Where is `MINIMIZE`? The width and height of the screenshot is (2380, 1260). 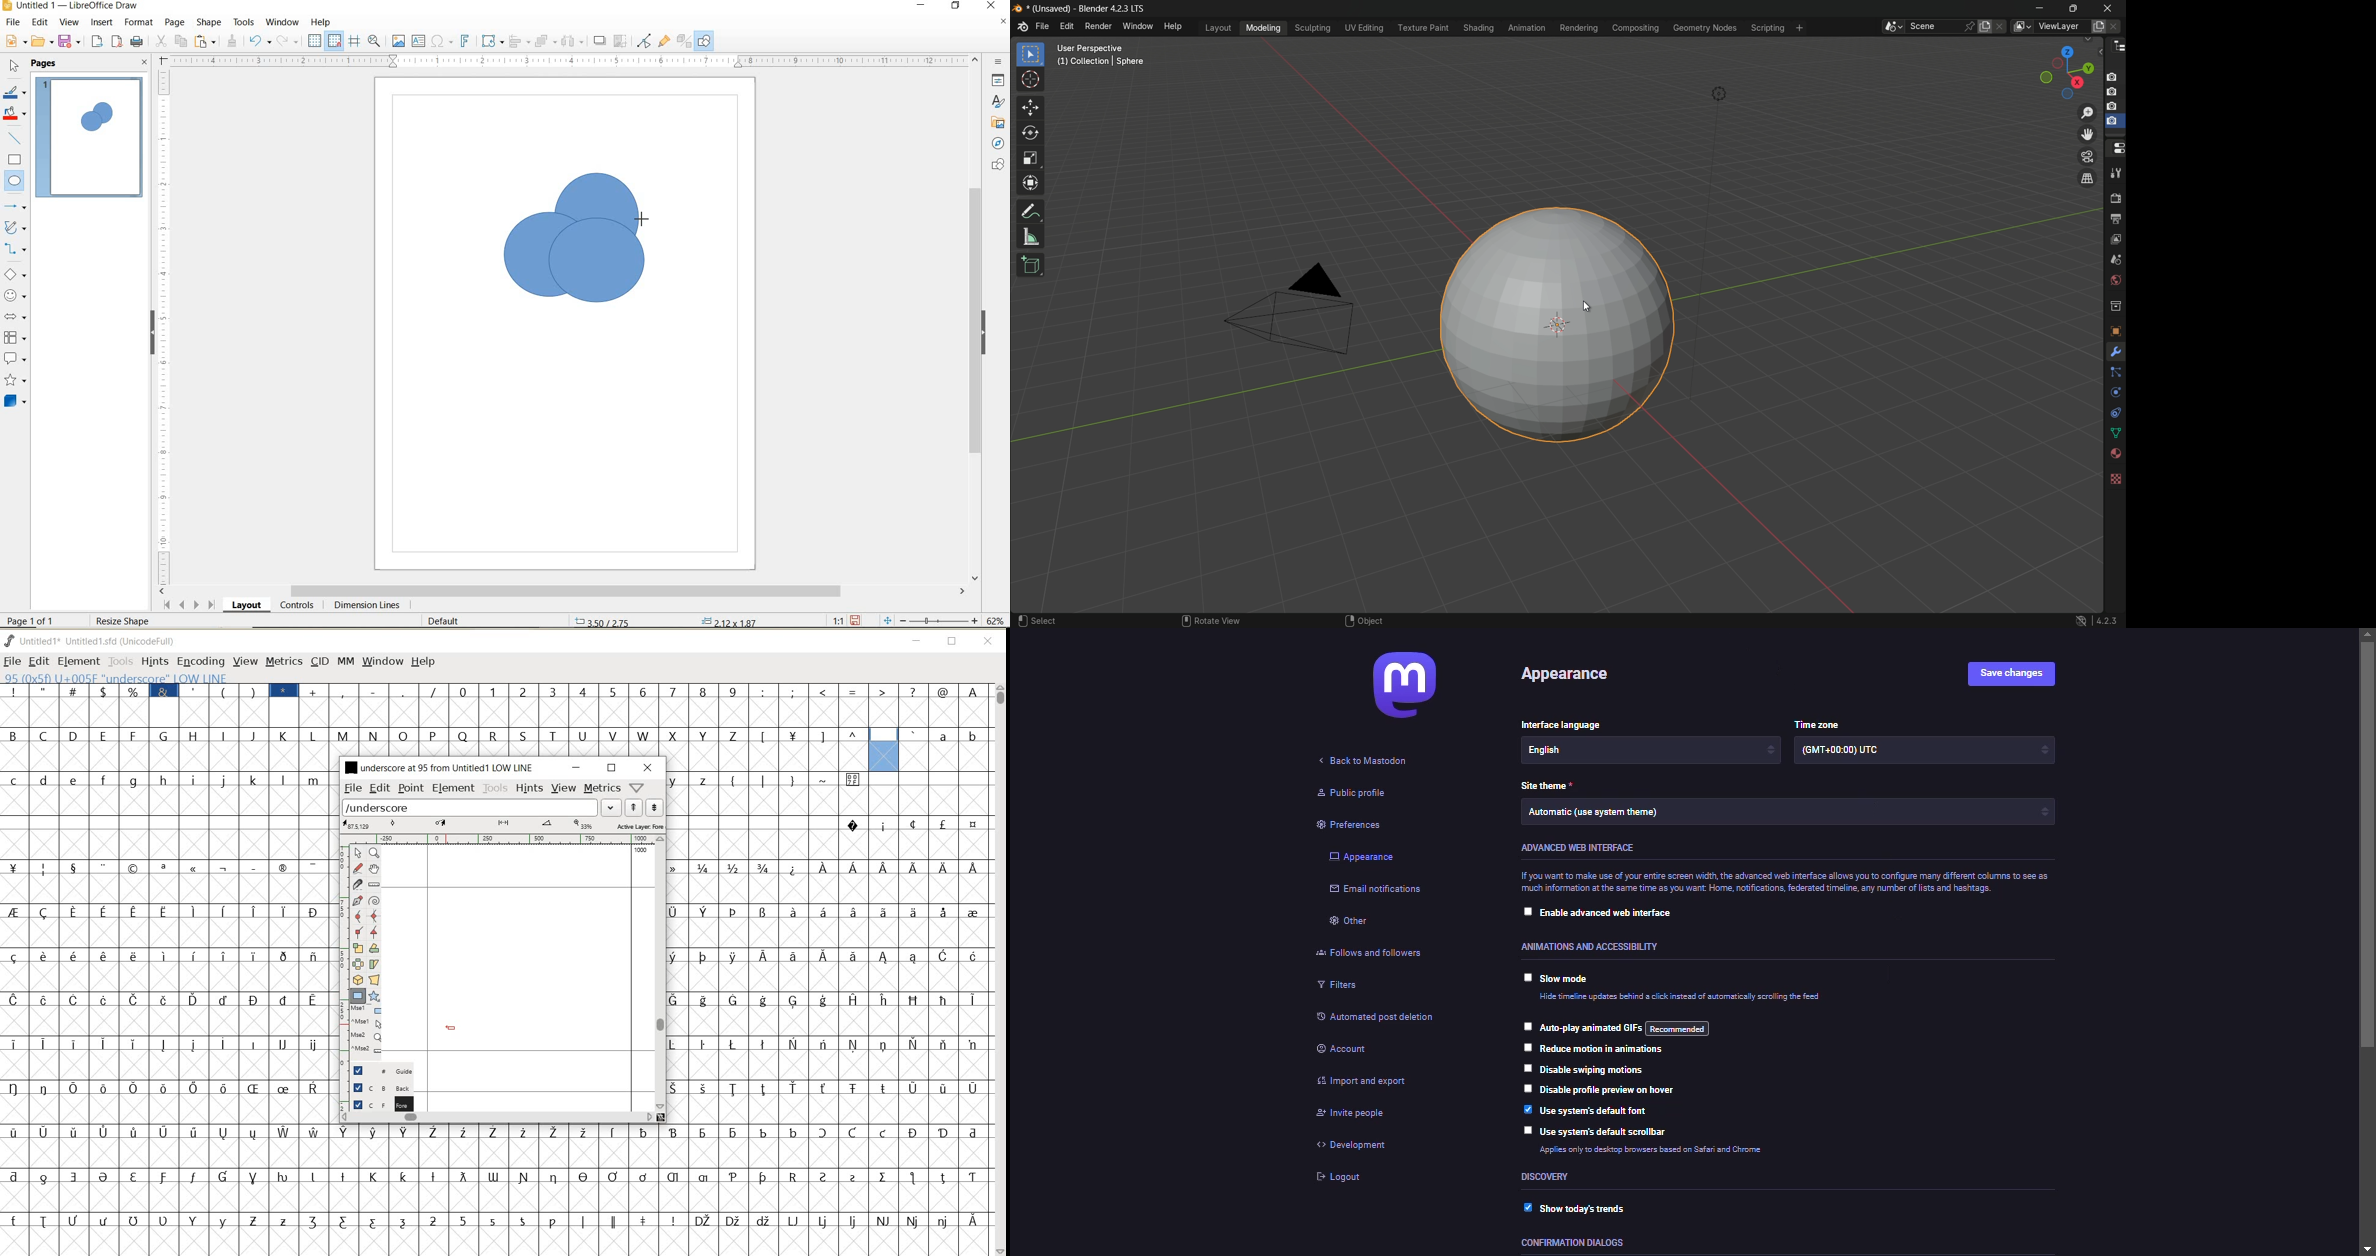
MINIMIZE is located at coordinates (923, 6).